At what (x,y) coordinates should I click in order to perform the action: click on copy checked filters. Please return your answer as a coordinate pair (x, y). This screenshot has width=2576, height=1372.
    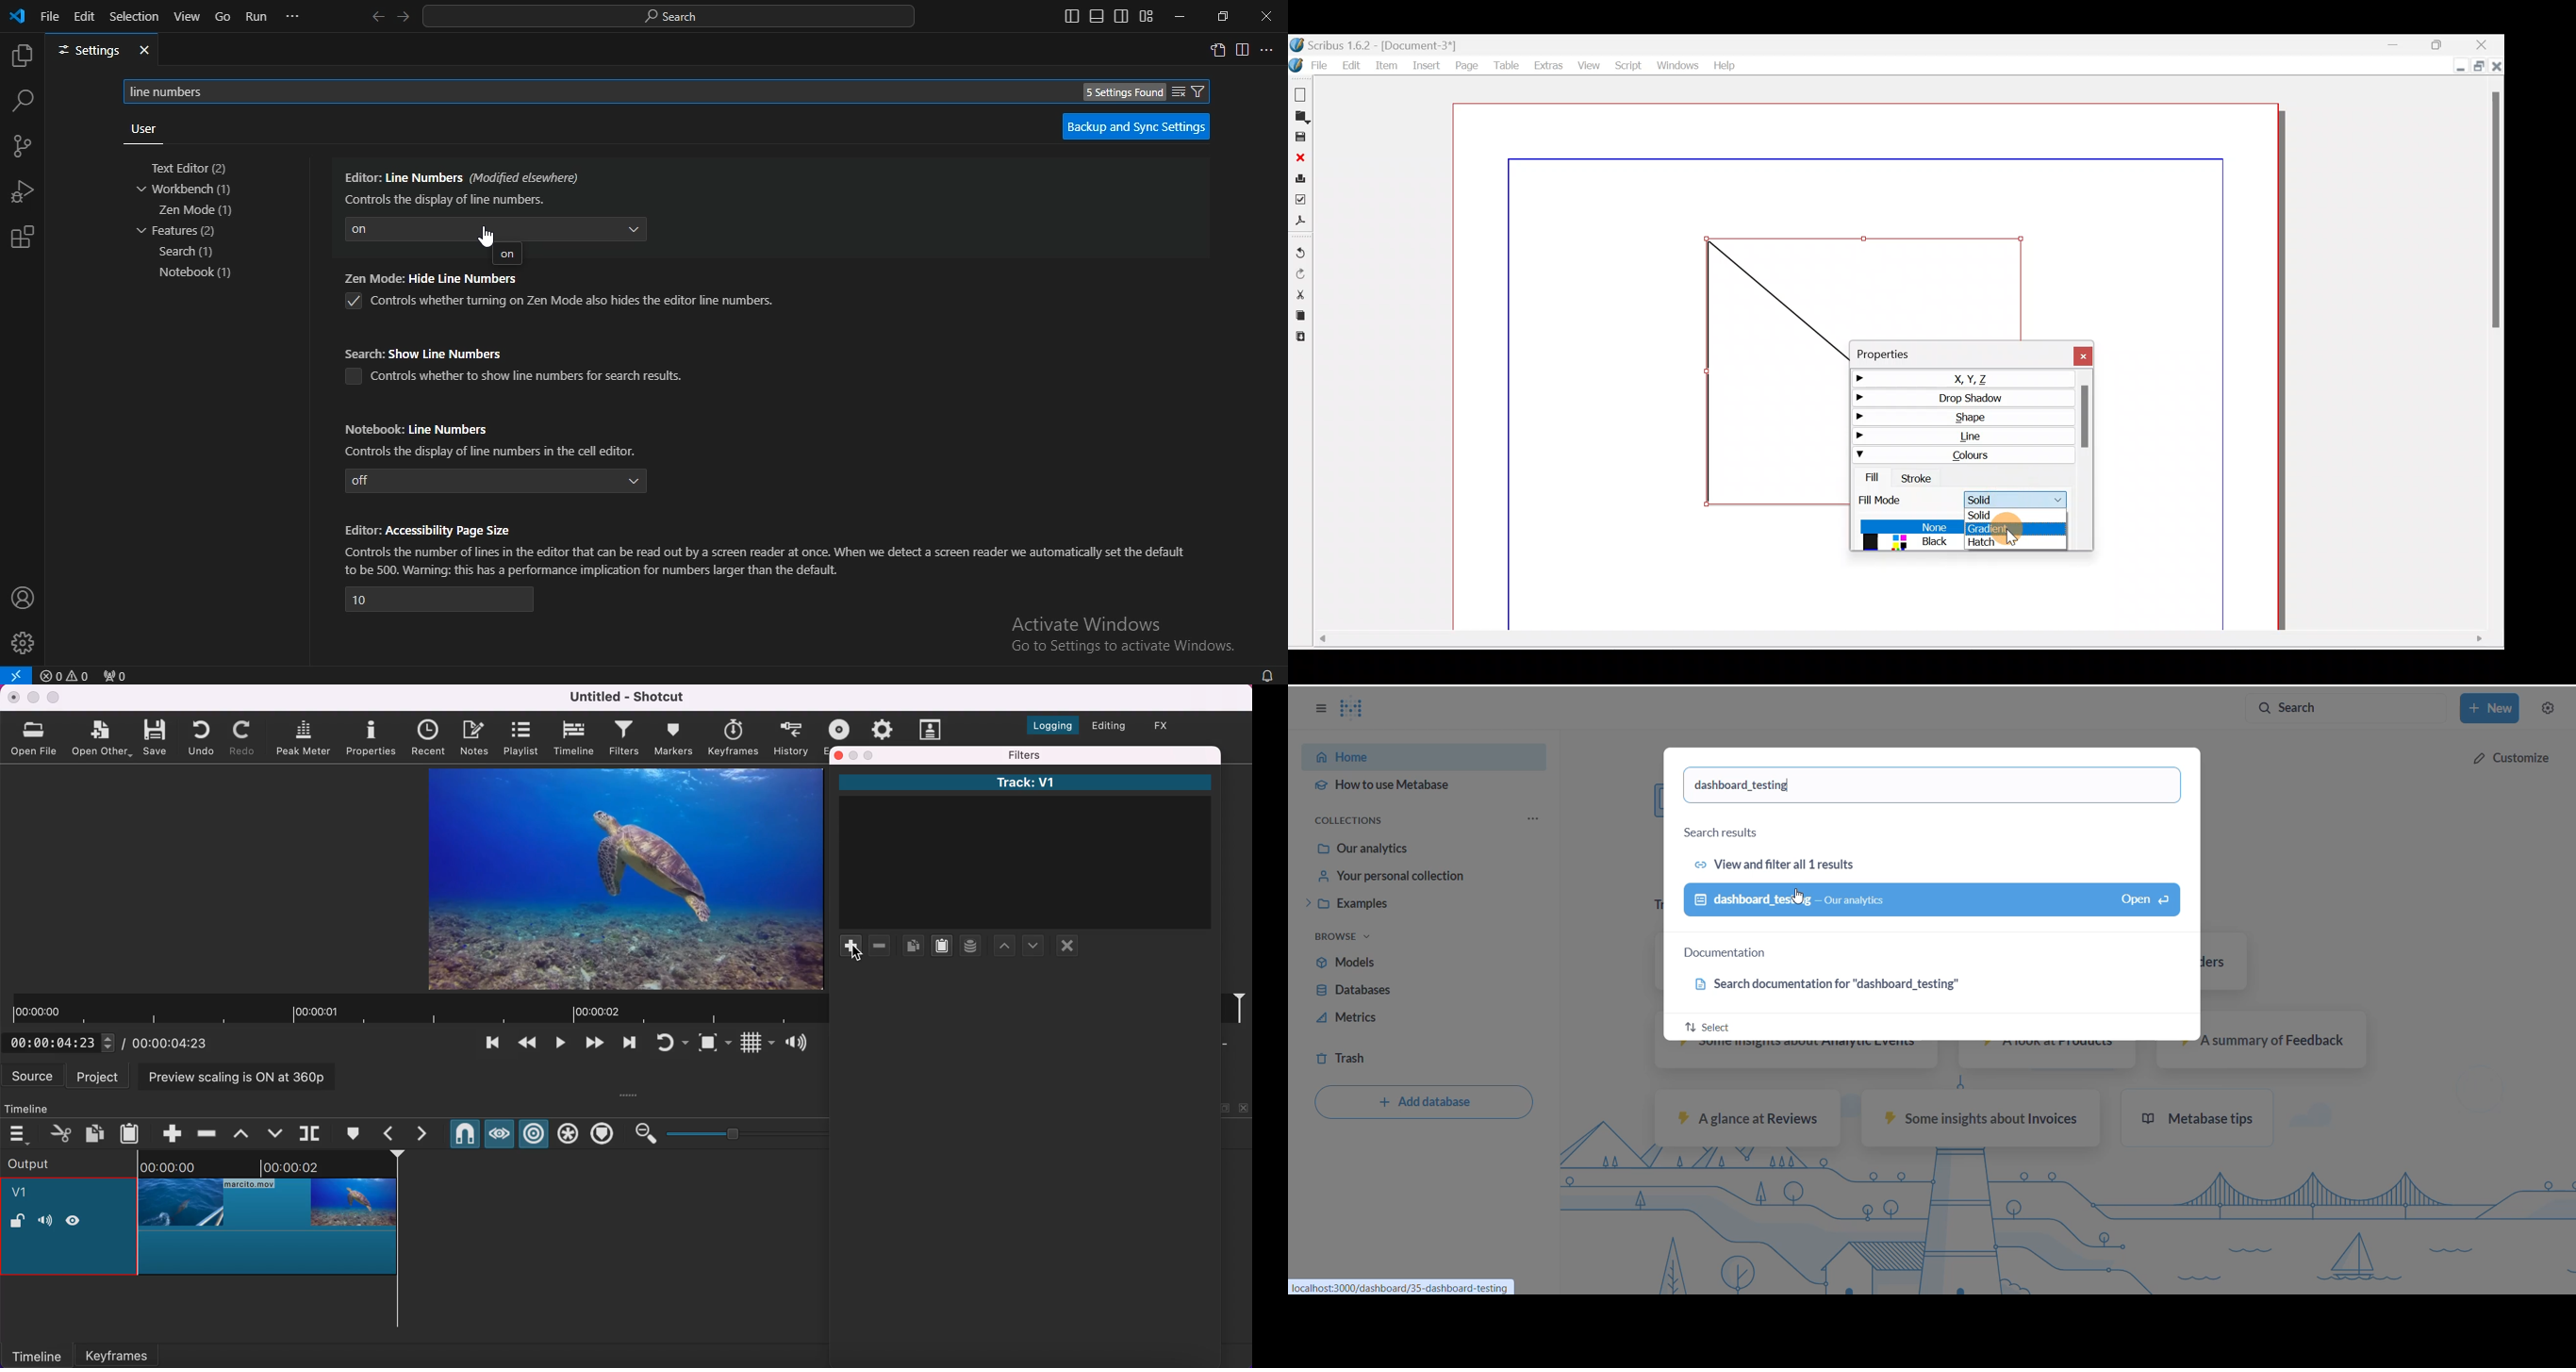
    Looking at the image, I should click on (914, 947).